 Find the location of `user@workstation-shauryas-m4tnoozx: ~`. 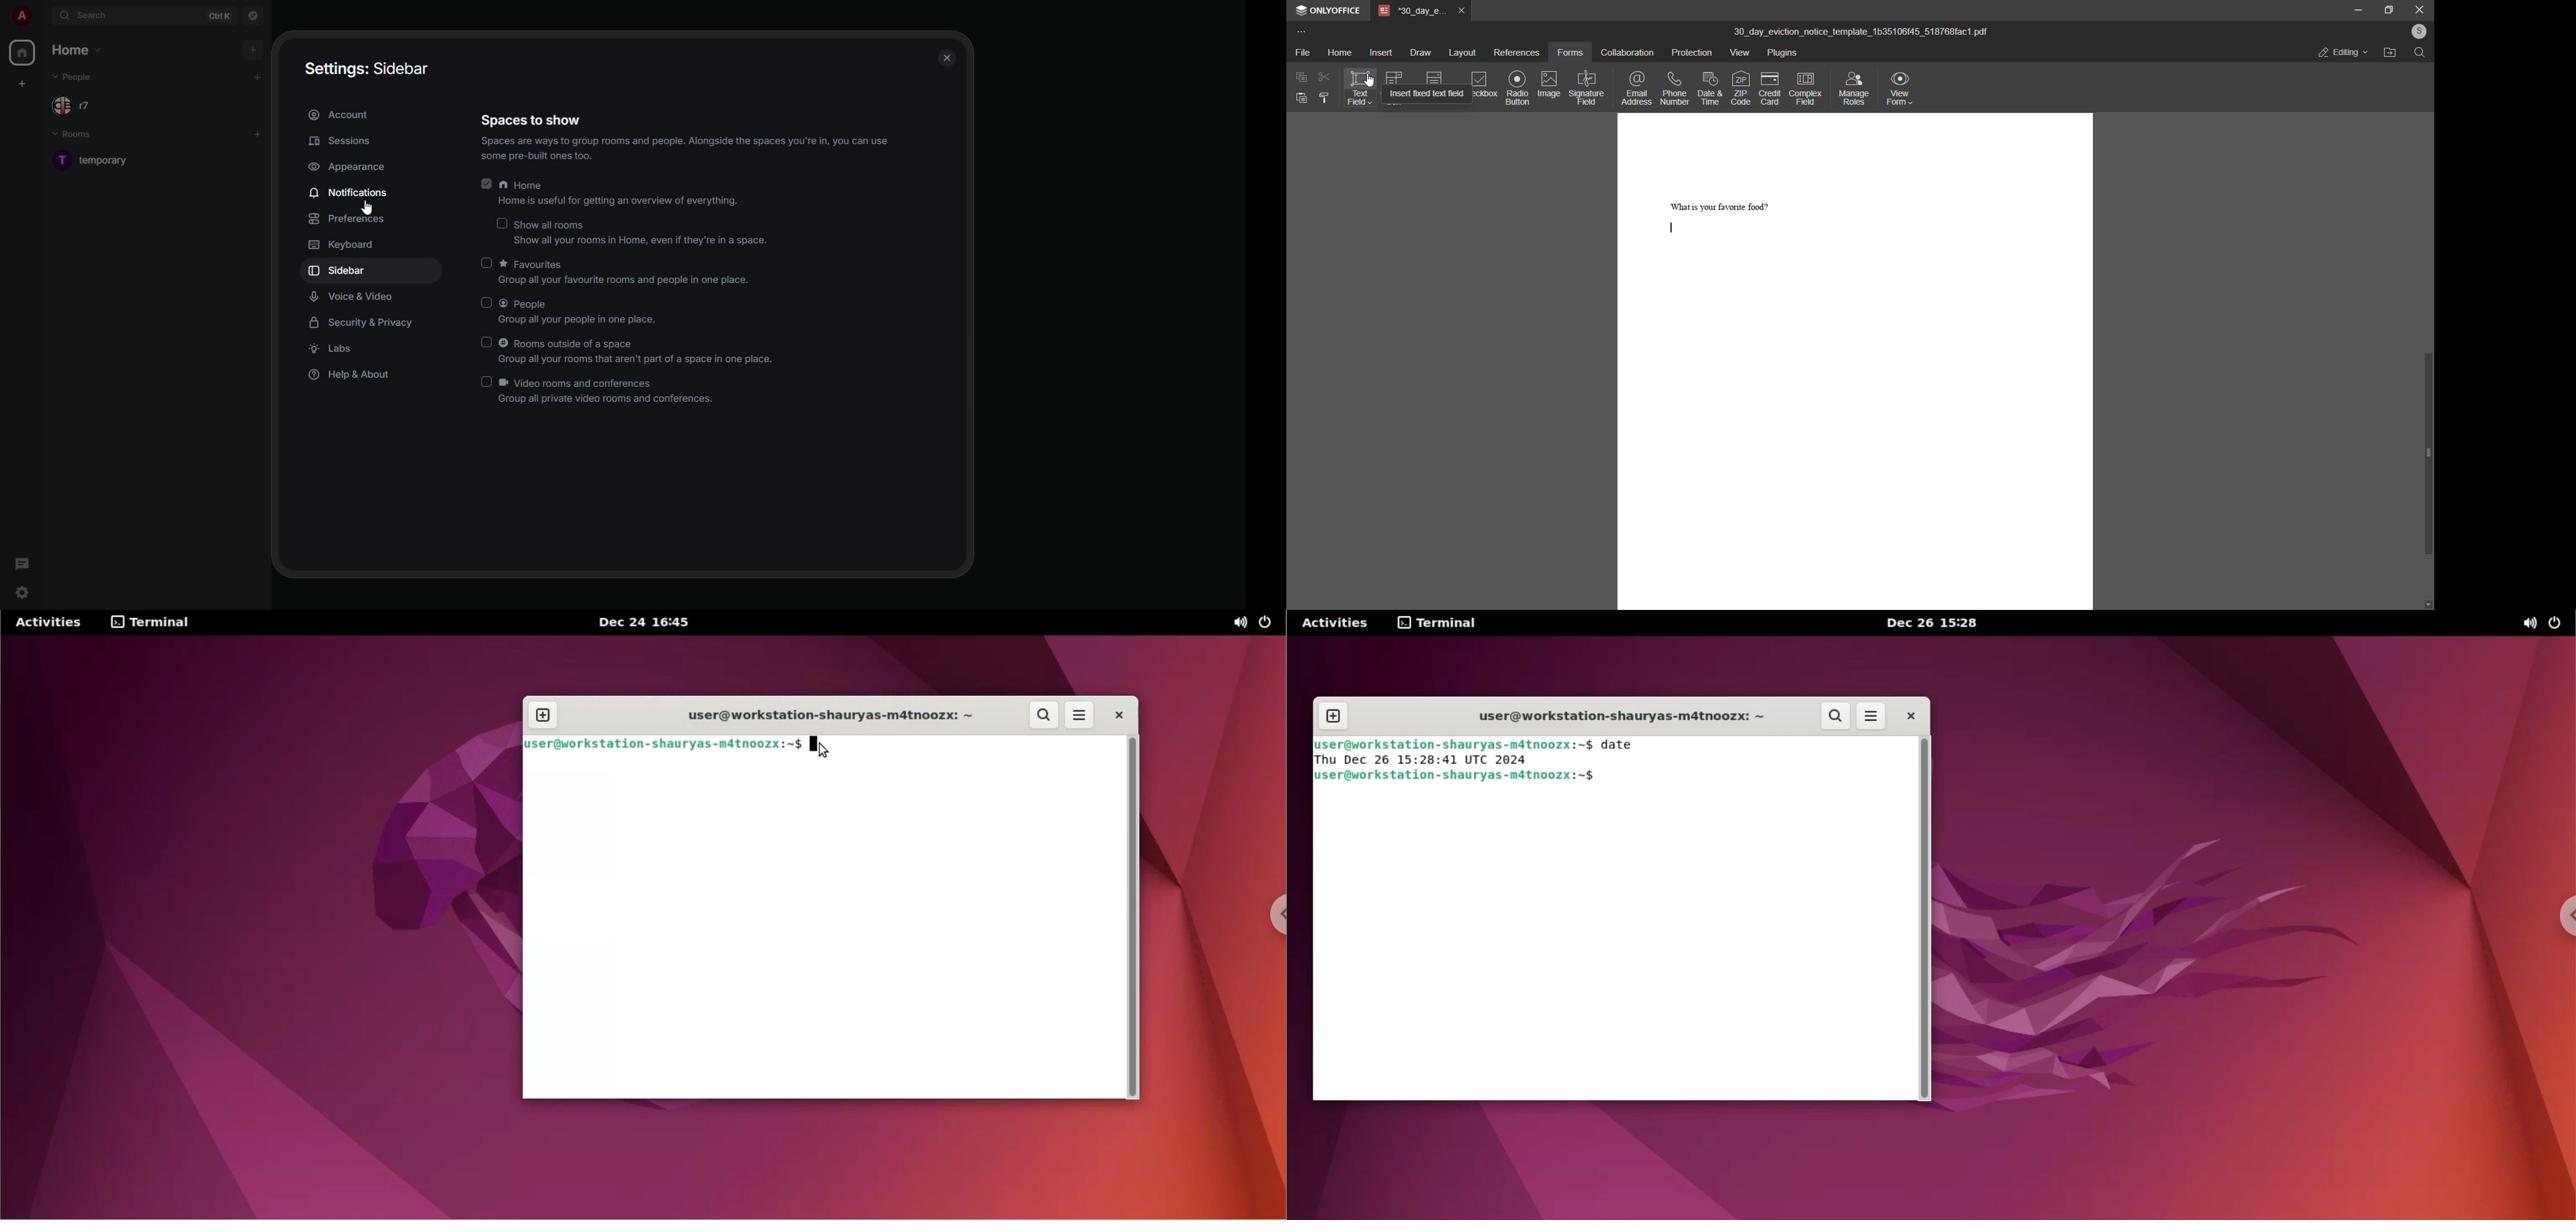

user@workstation-shauryas-m4tnoozx: ~ is located at coordinates (1616, 717).